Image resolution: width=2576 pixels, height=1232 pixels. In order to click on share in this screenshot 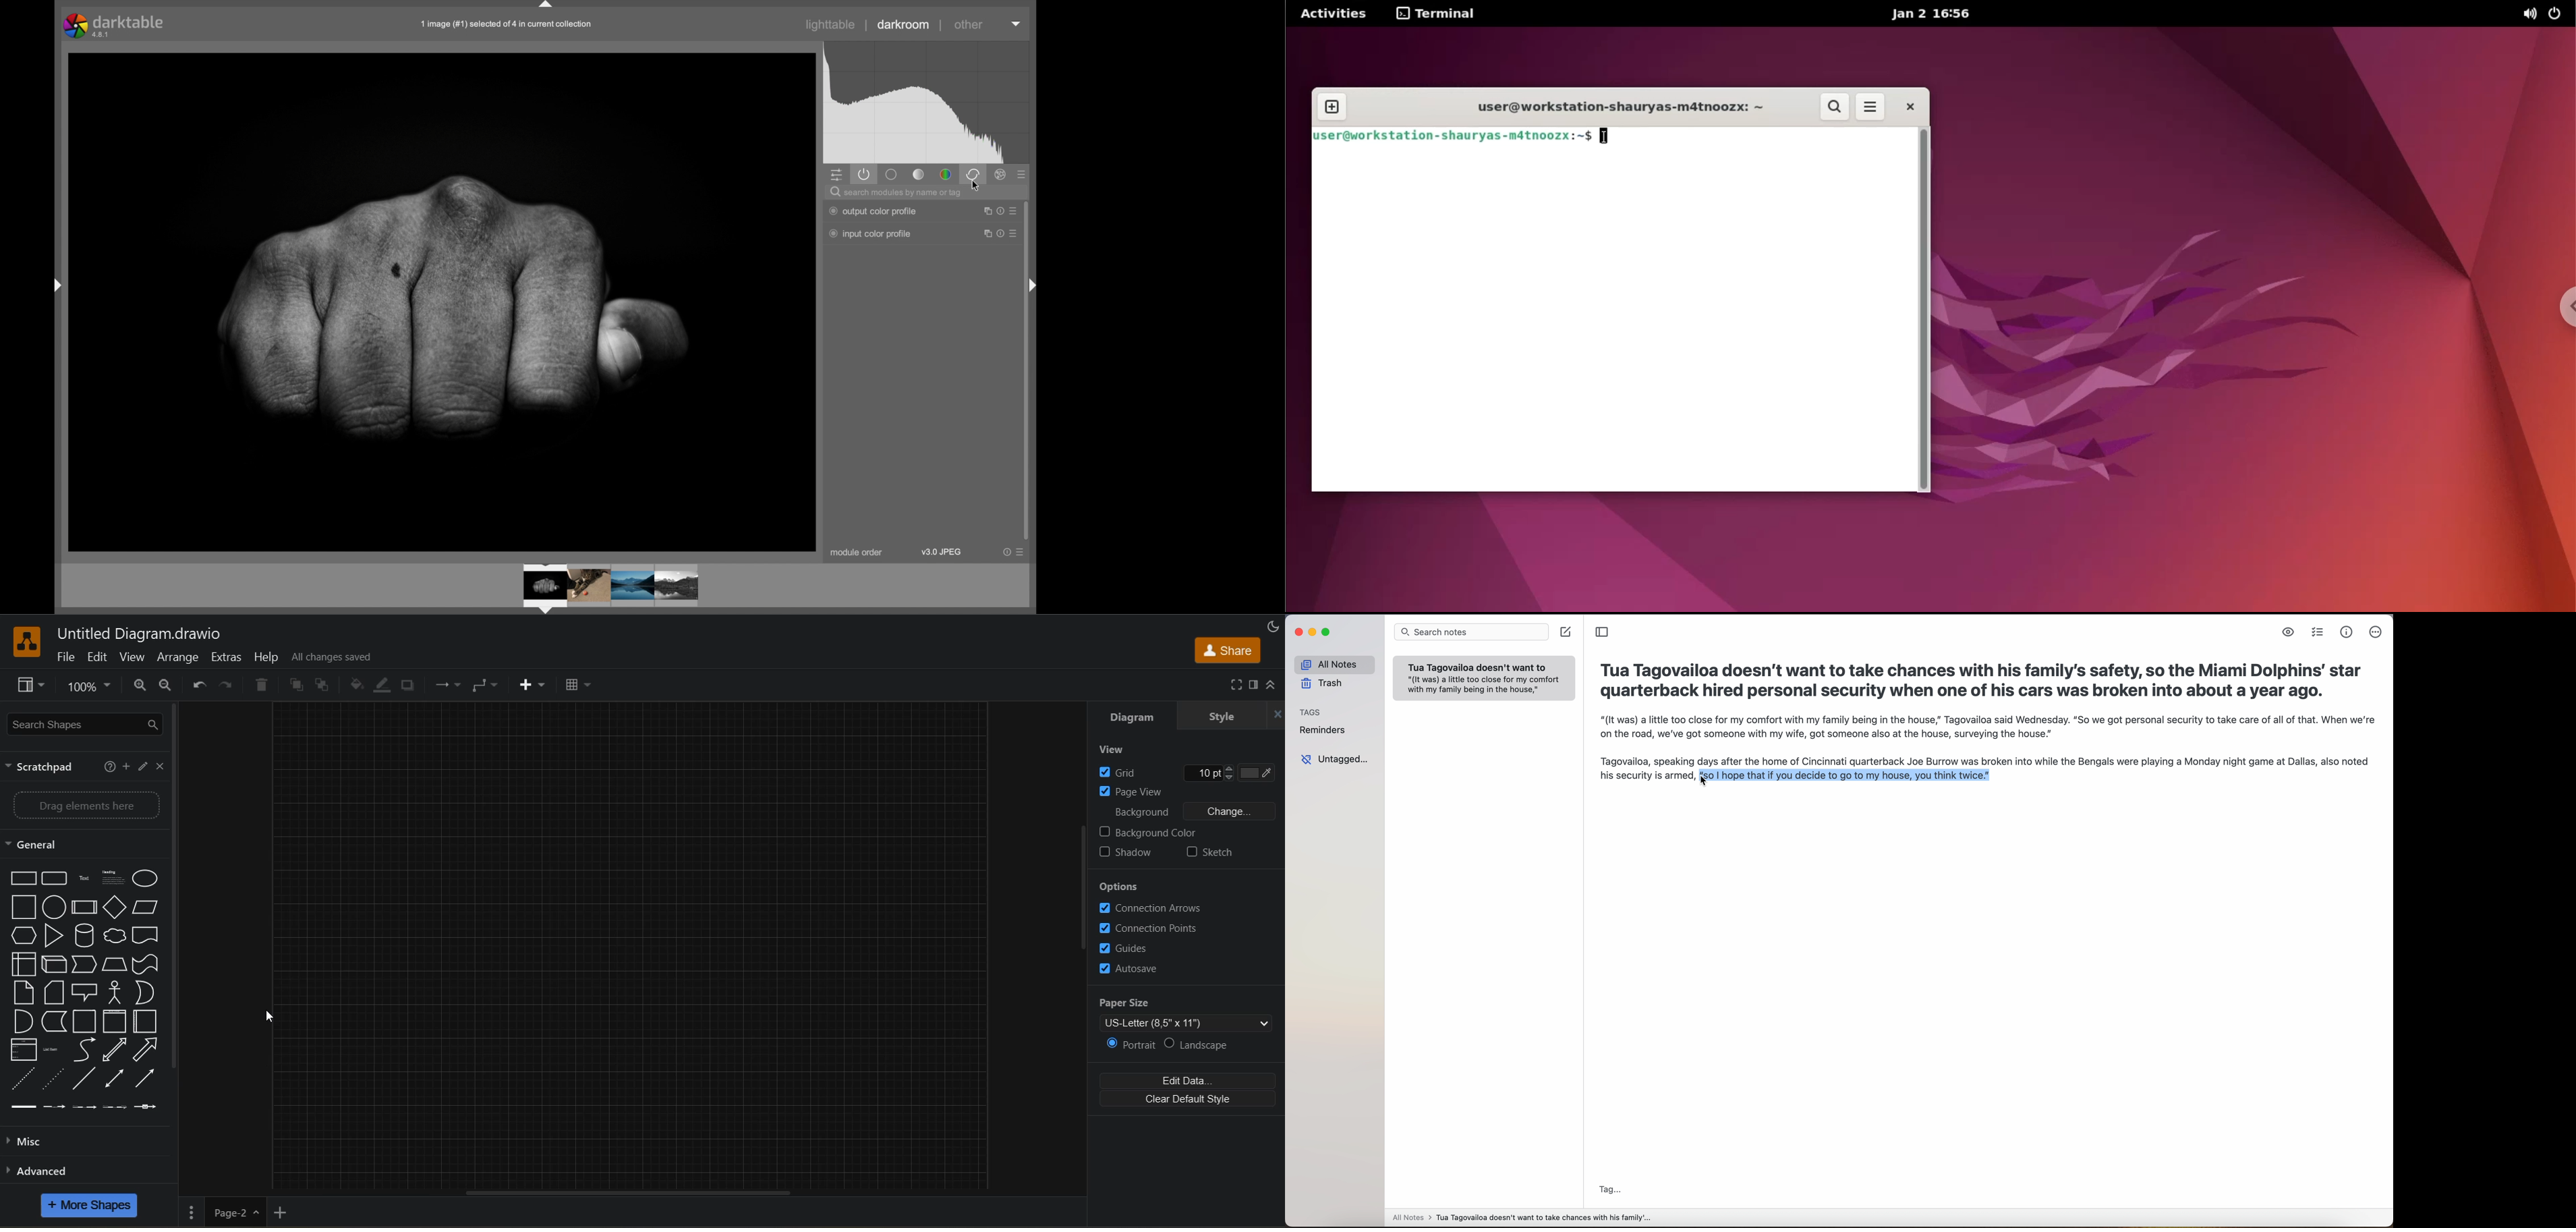, I will do `click(1228, 651)`.